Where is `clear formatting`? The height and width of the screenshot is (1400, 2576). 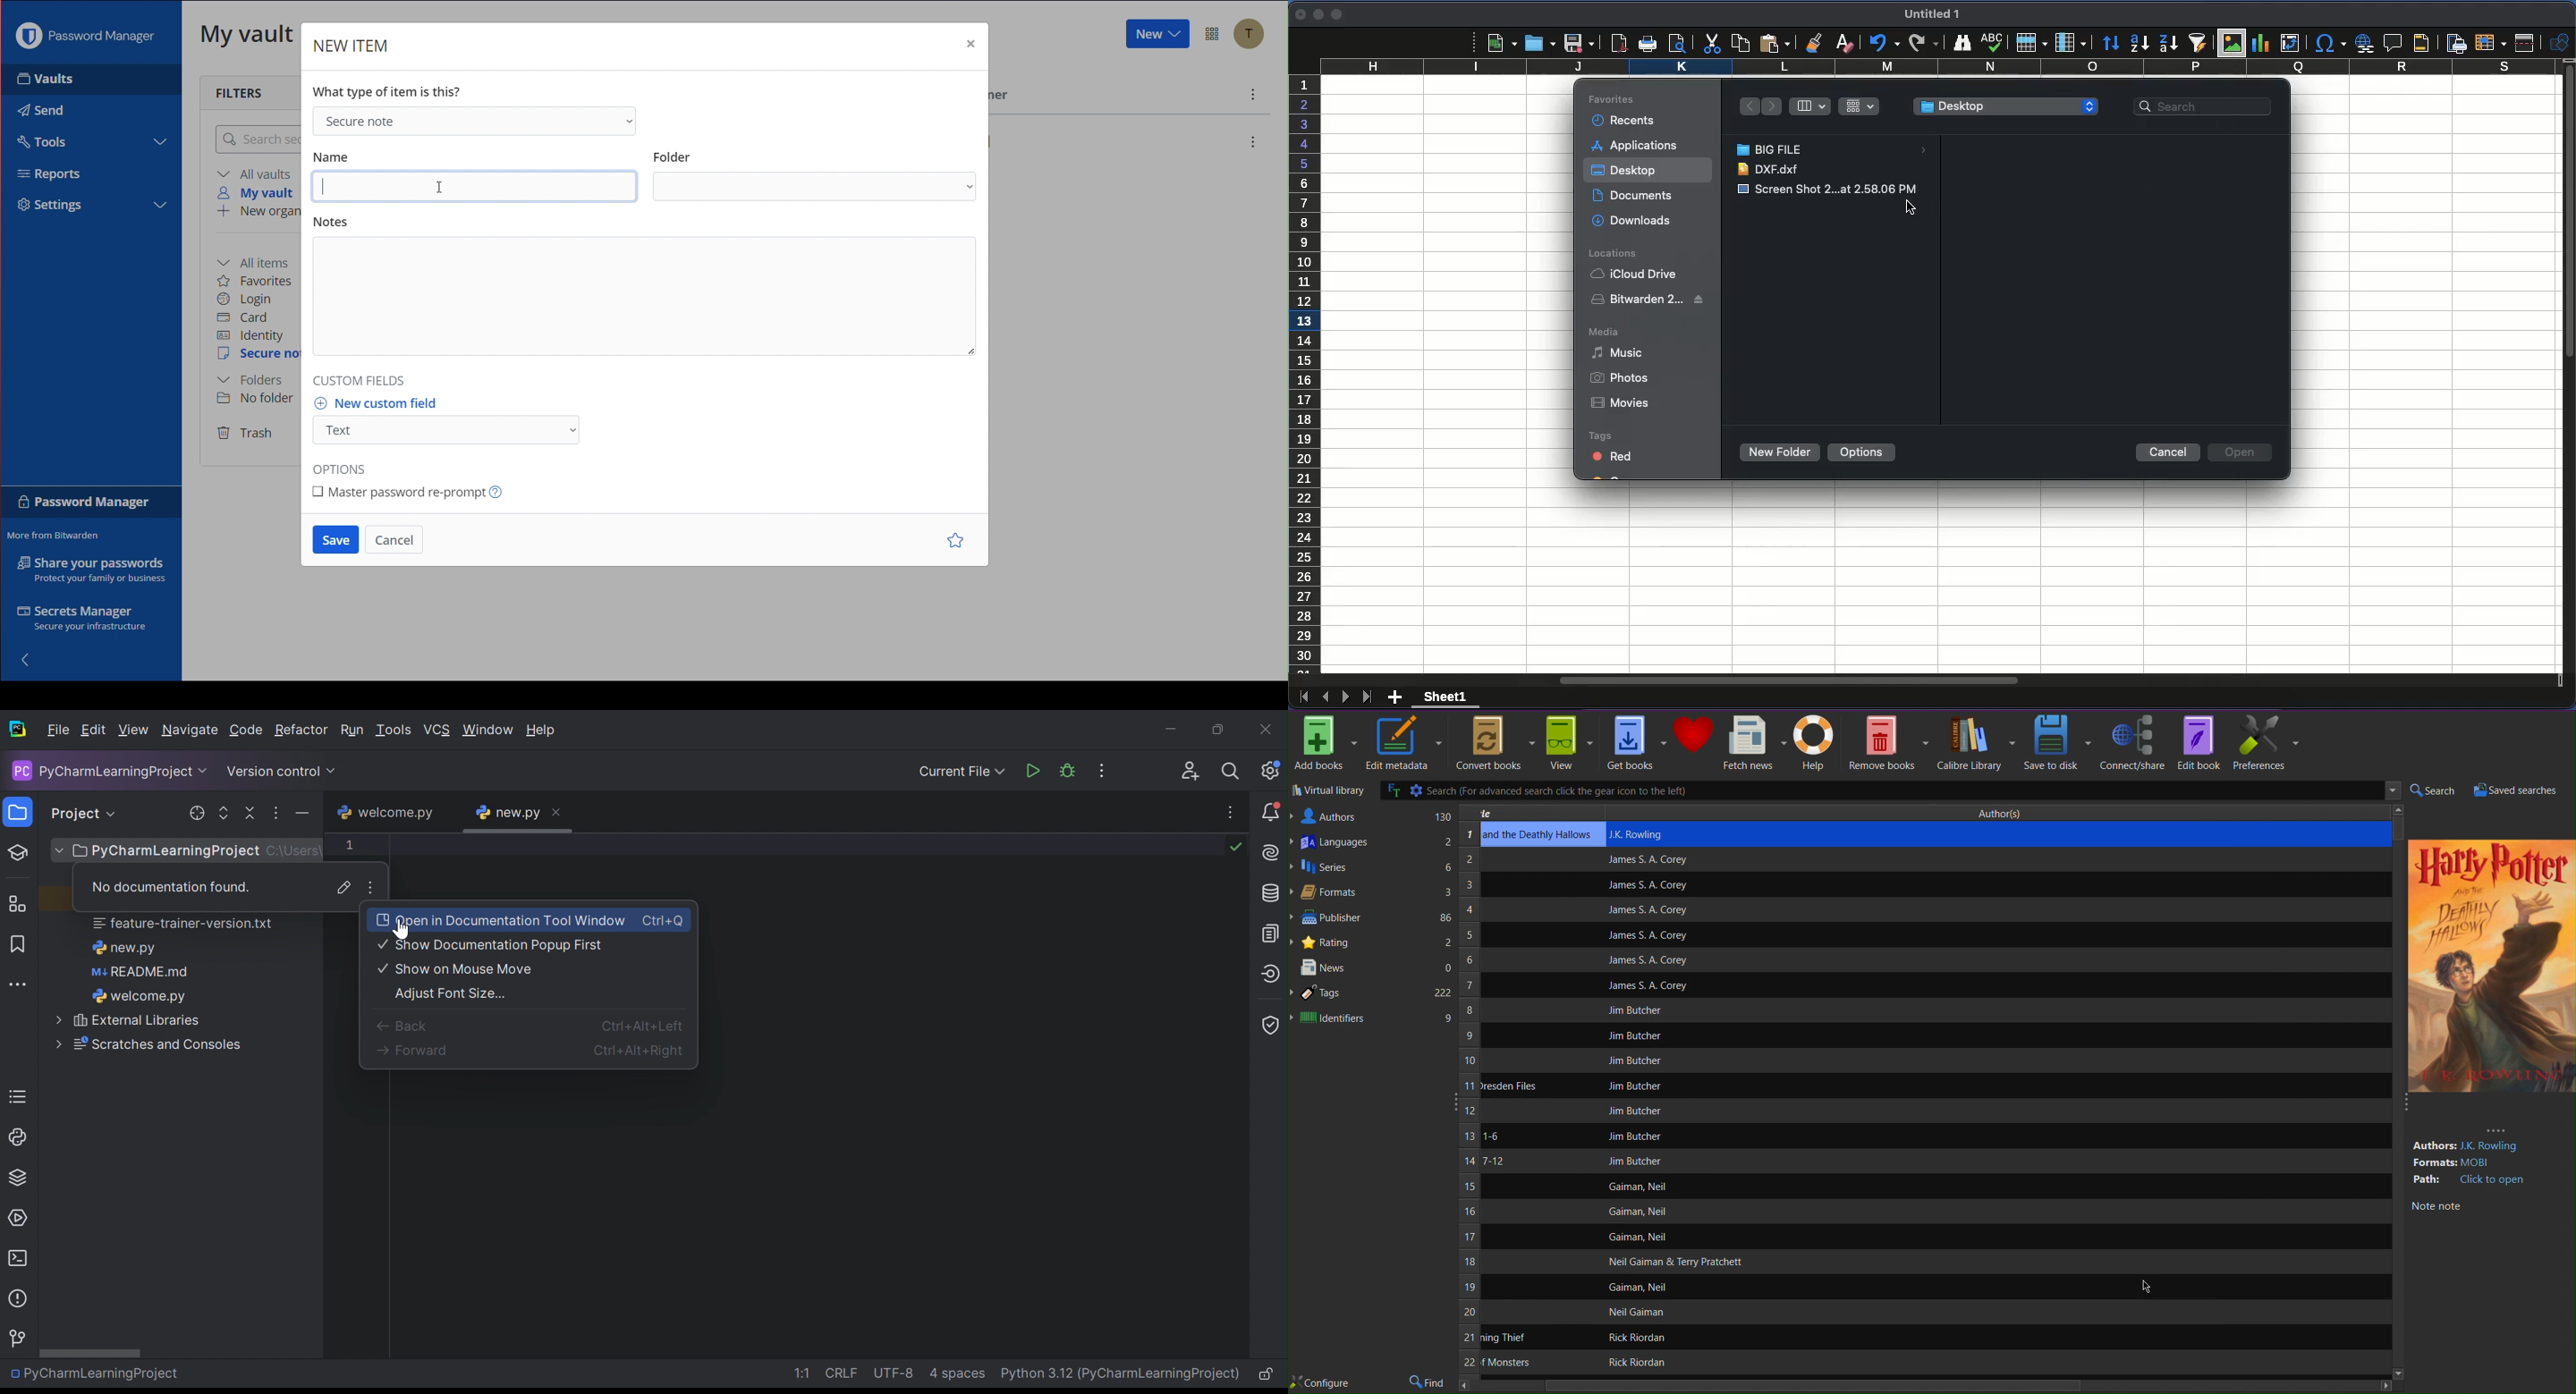 clear formatting is located at coordinates (1842, 42).